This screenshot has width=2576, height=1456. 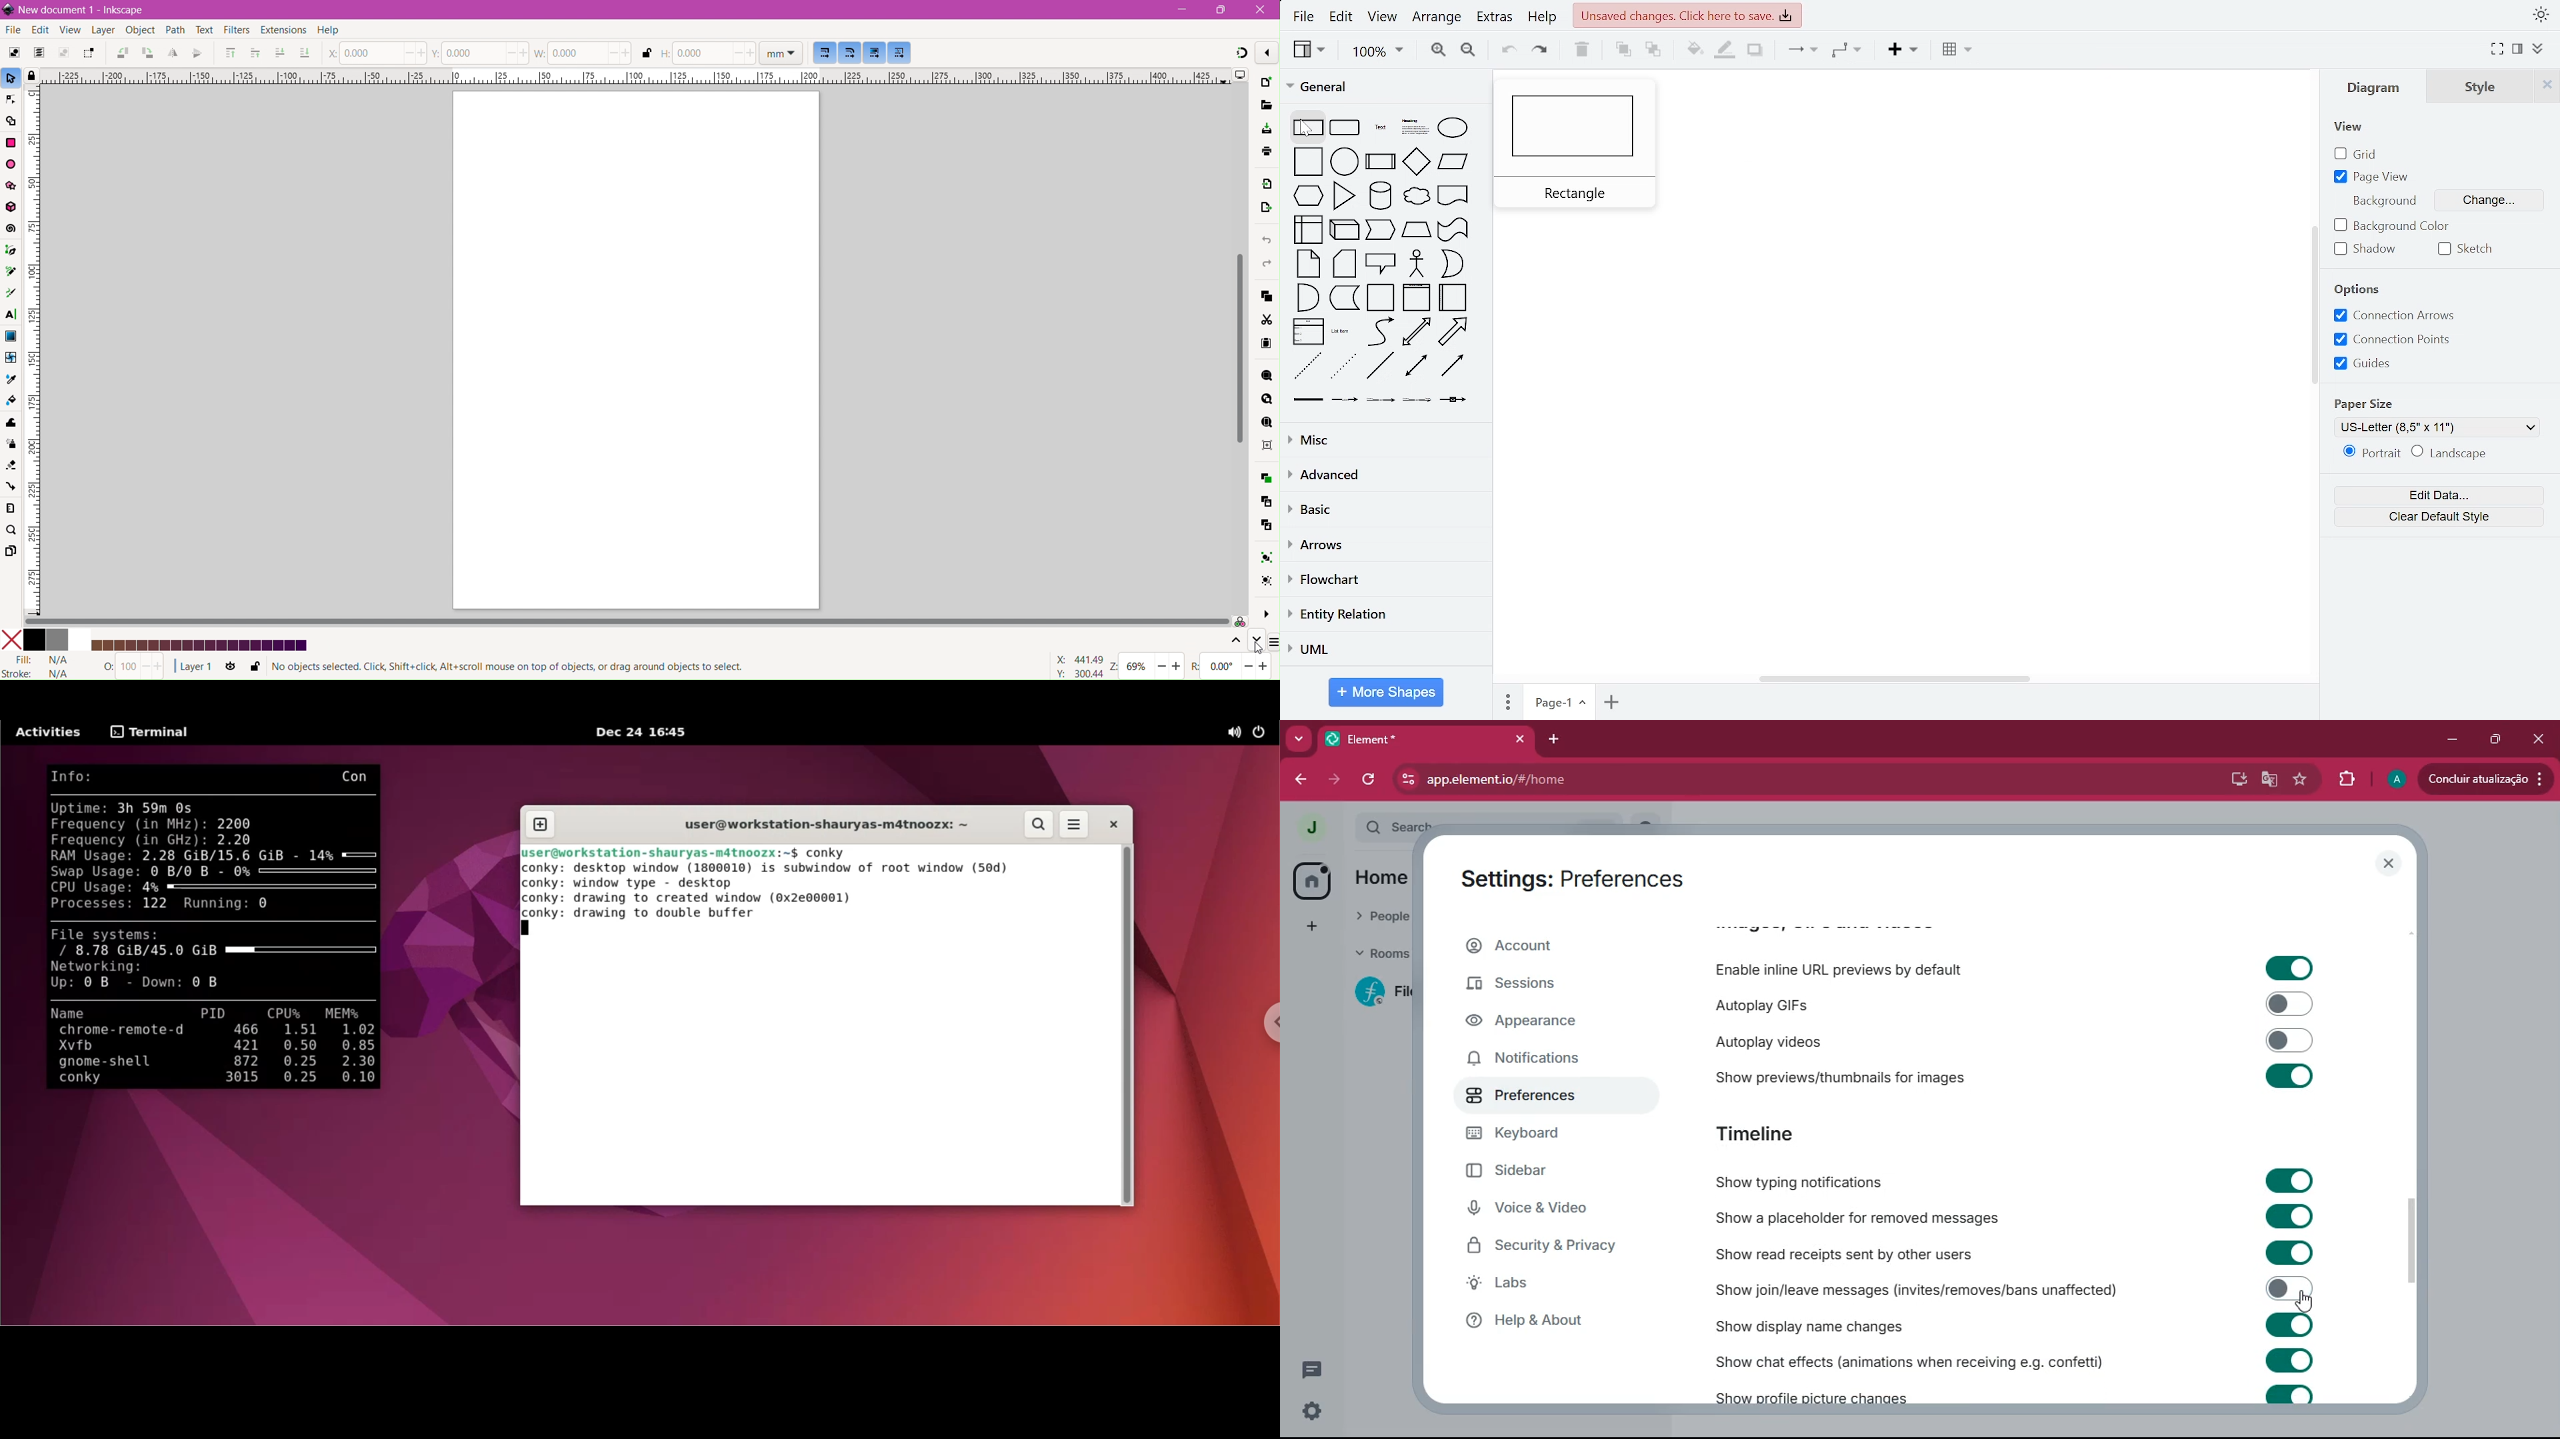 I want to click on zoom in, so click(x=1435, y=52).